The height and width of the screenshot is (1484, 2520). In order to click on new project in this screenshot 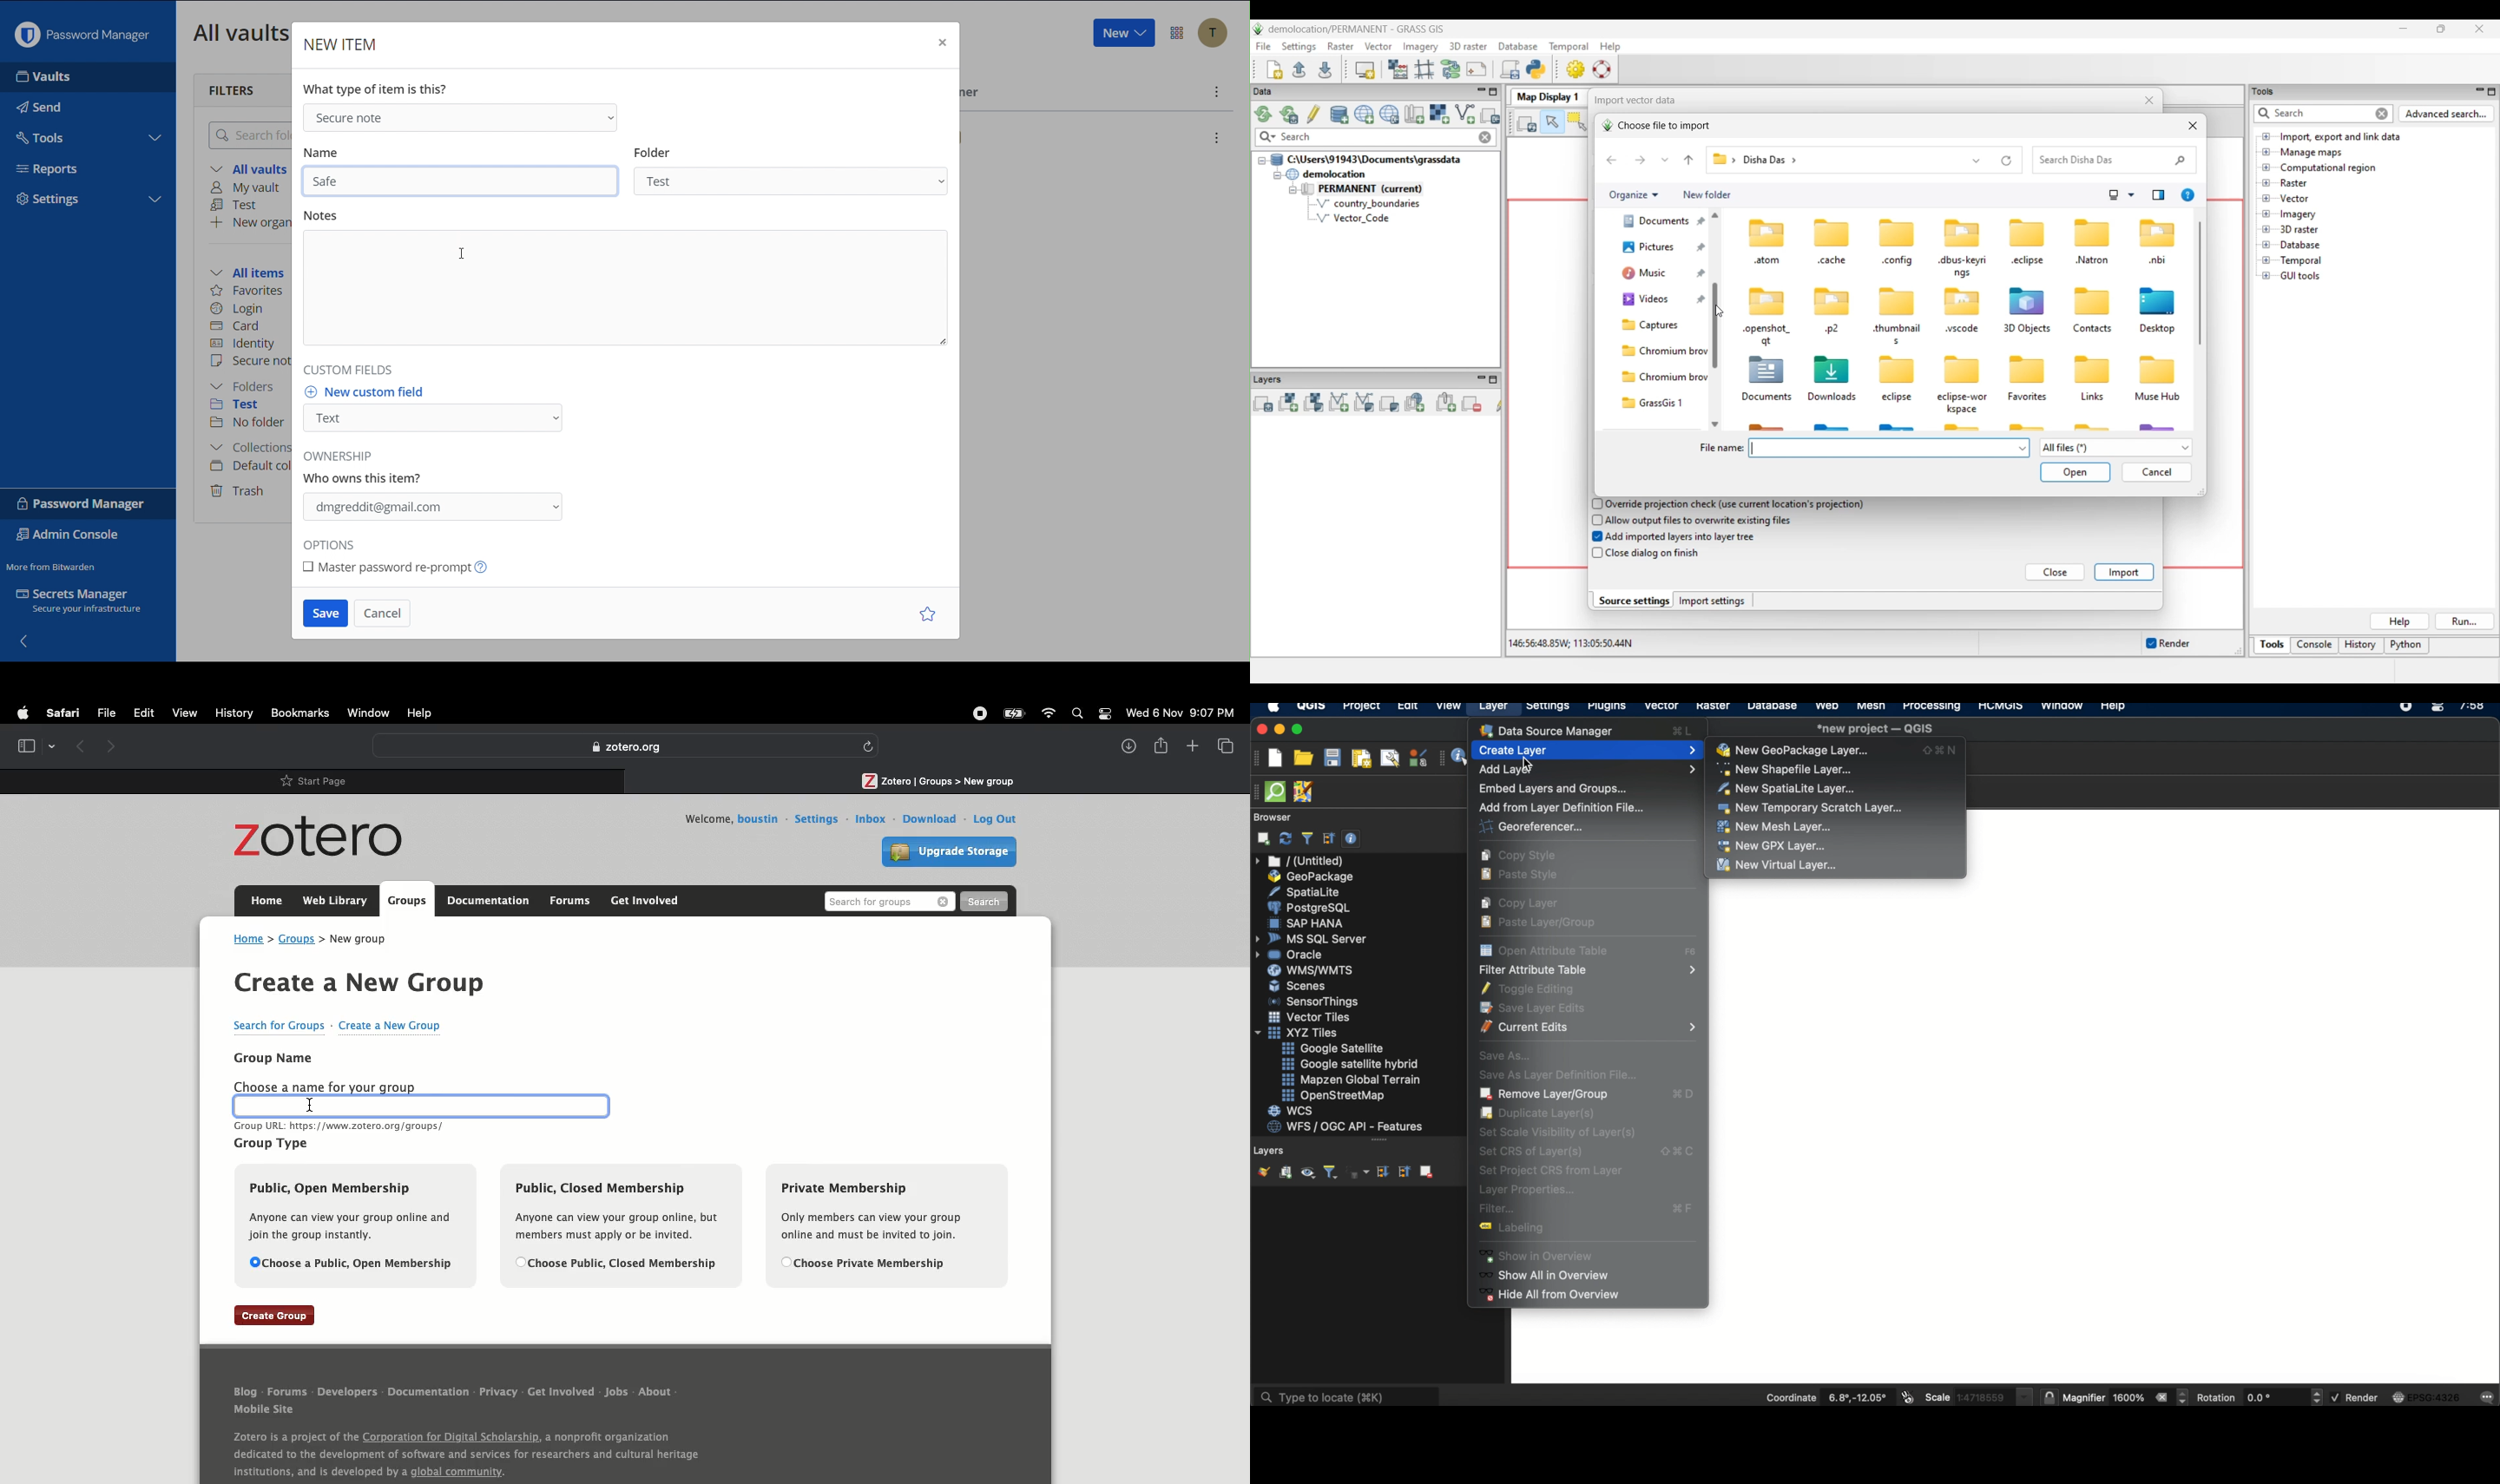, I will do `click(1275, 758)`.